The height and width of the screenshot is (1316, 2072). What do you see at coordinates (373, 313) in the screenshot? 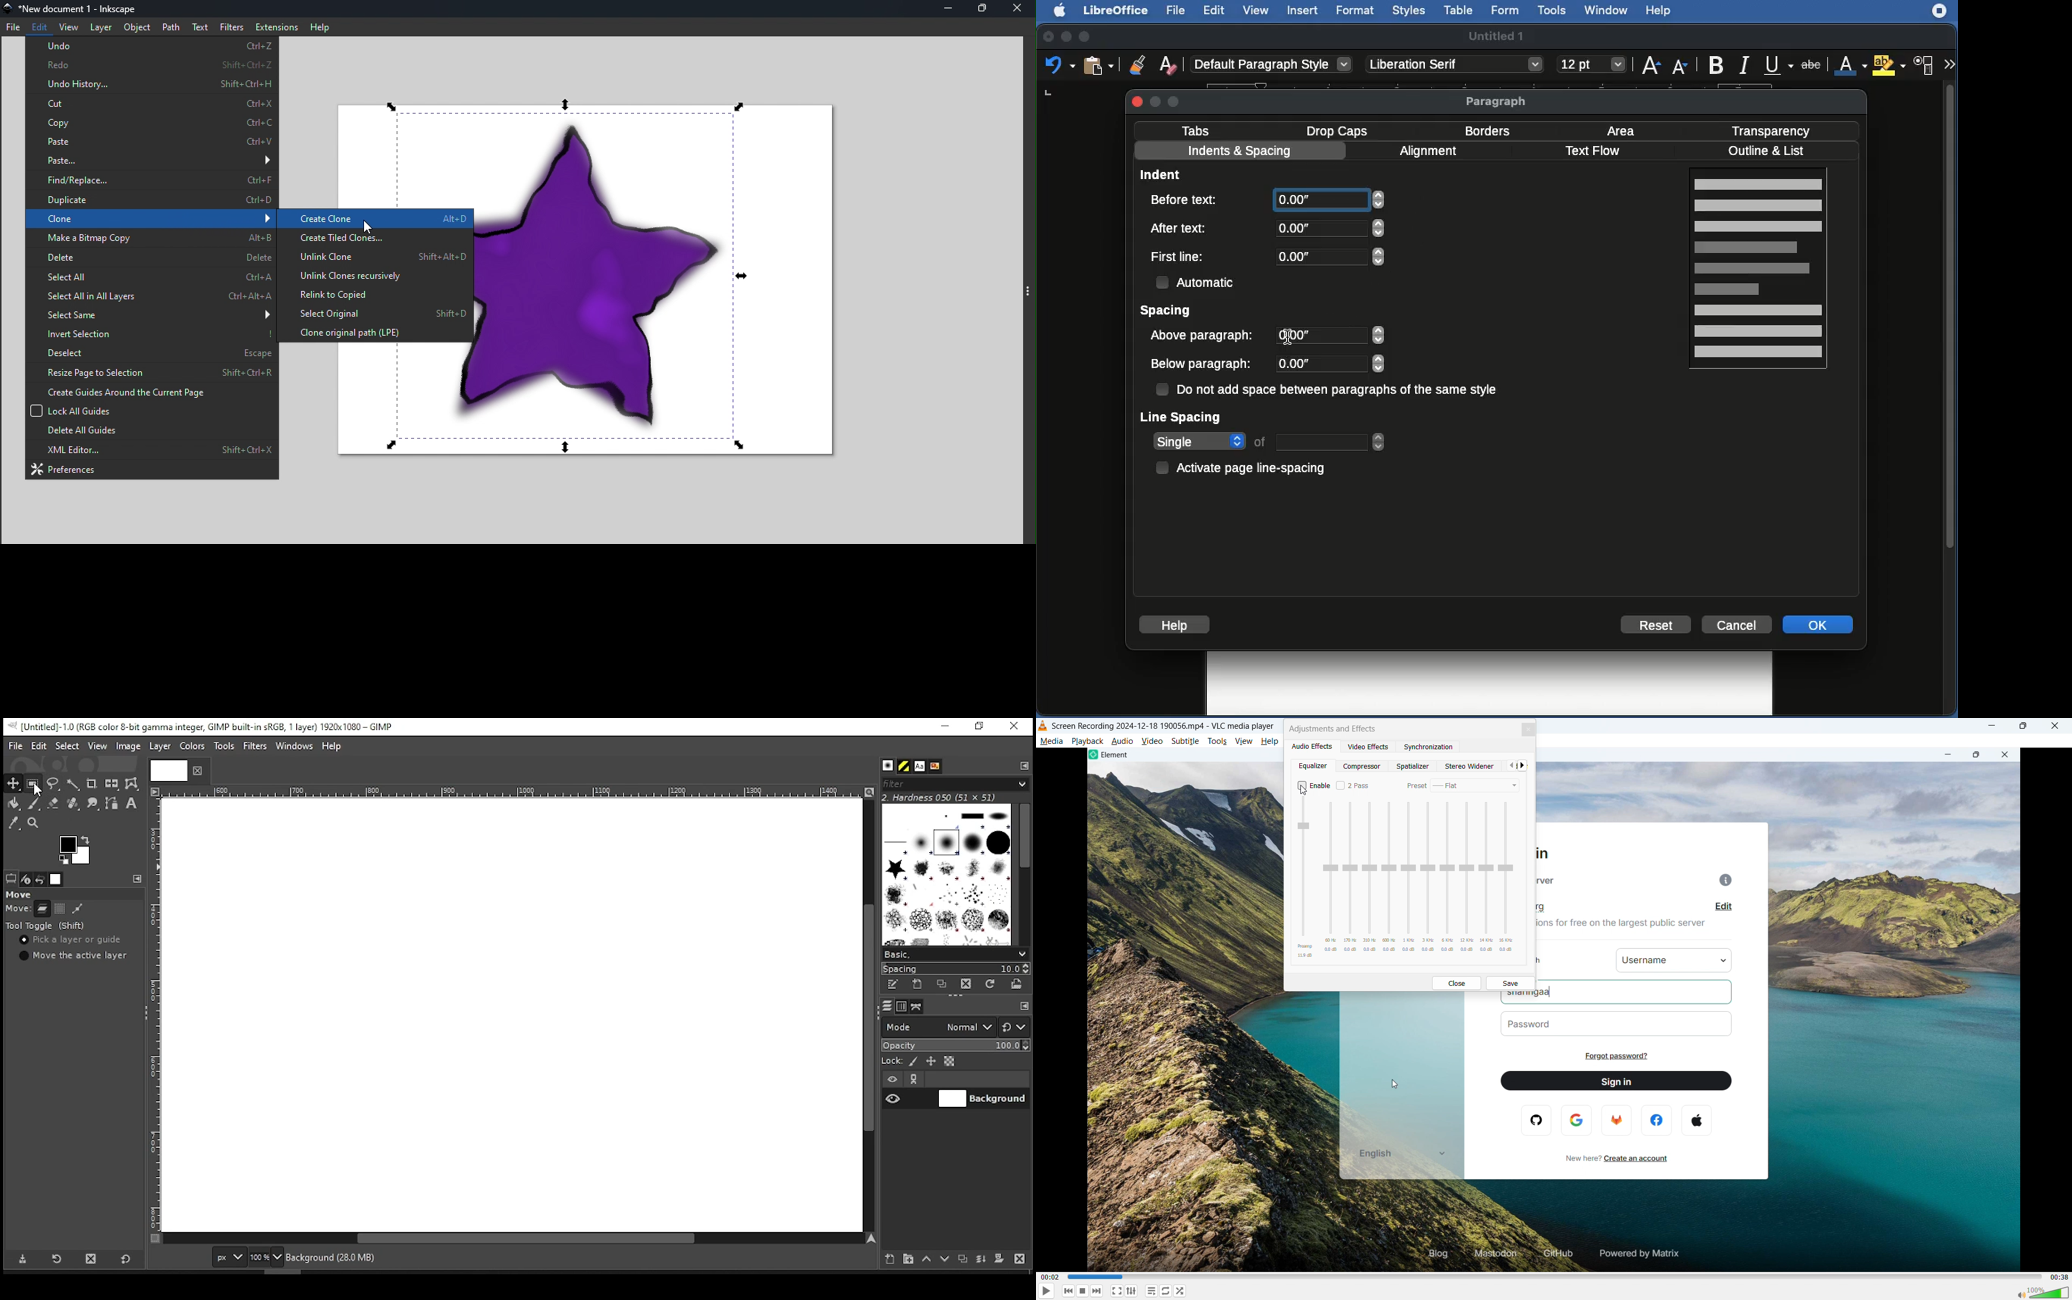
I see `Select original` at bounding box center [373, 313].